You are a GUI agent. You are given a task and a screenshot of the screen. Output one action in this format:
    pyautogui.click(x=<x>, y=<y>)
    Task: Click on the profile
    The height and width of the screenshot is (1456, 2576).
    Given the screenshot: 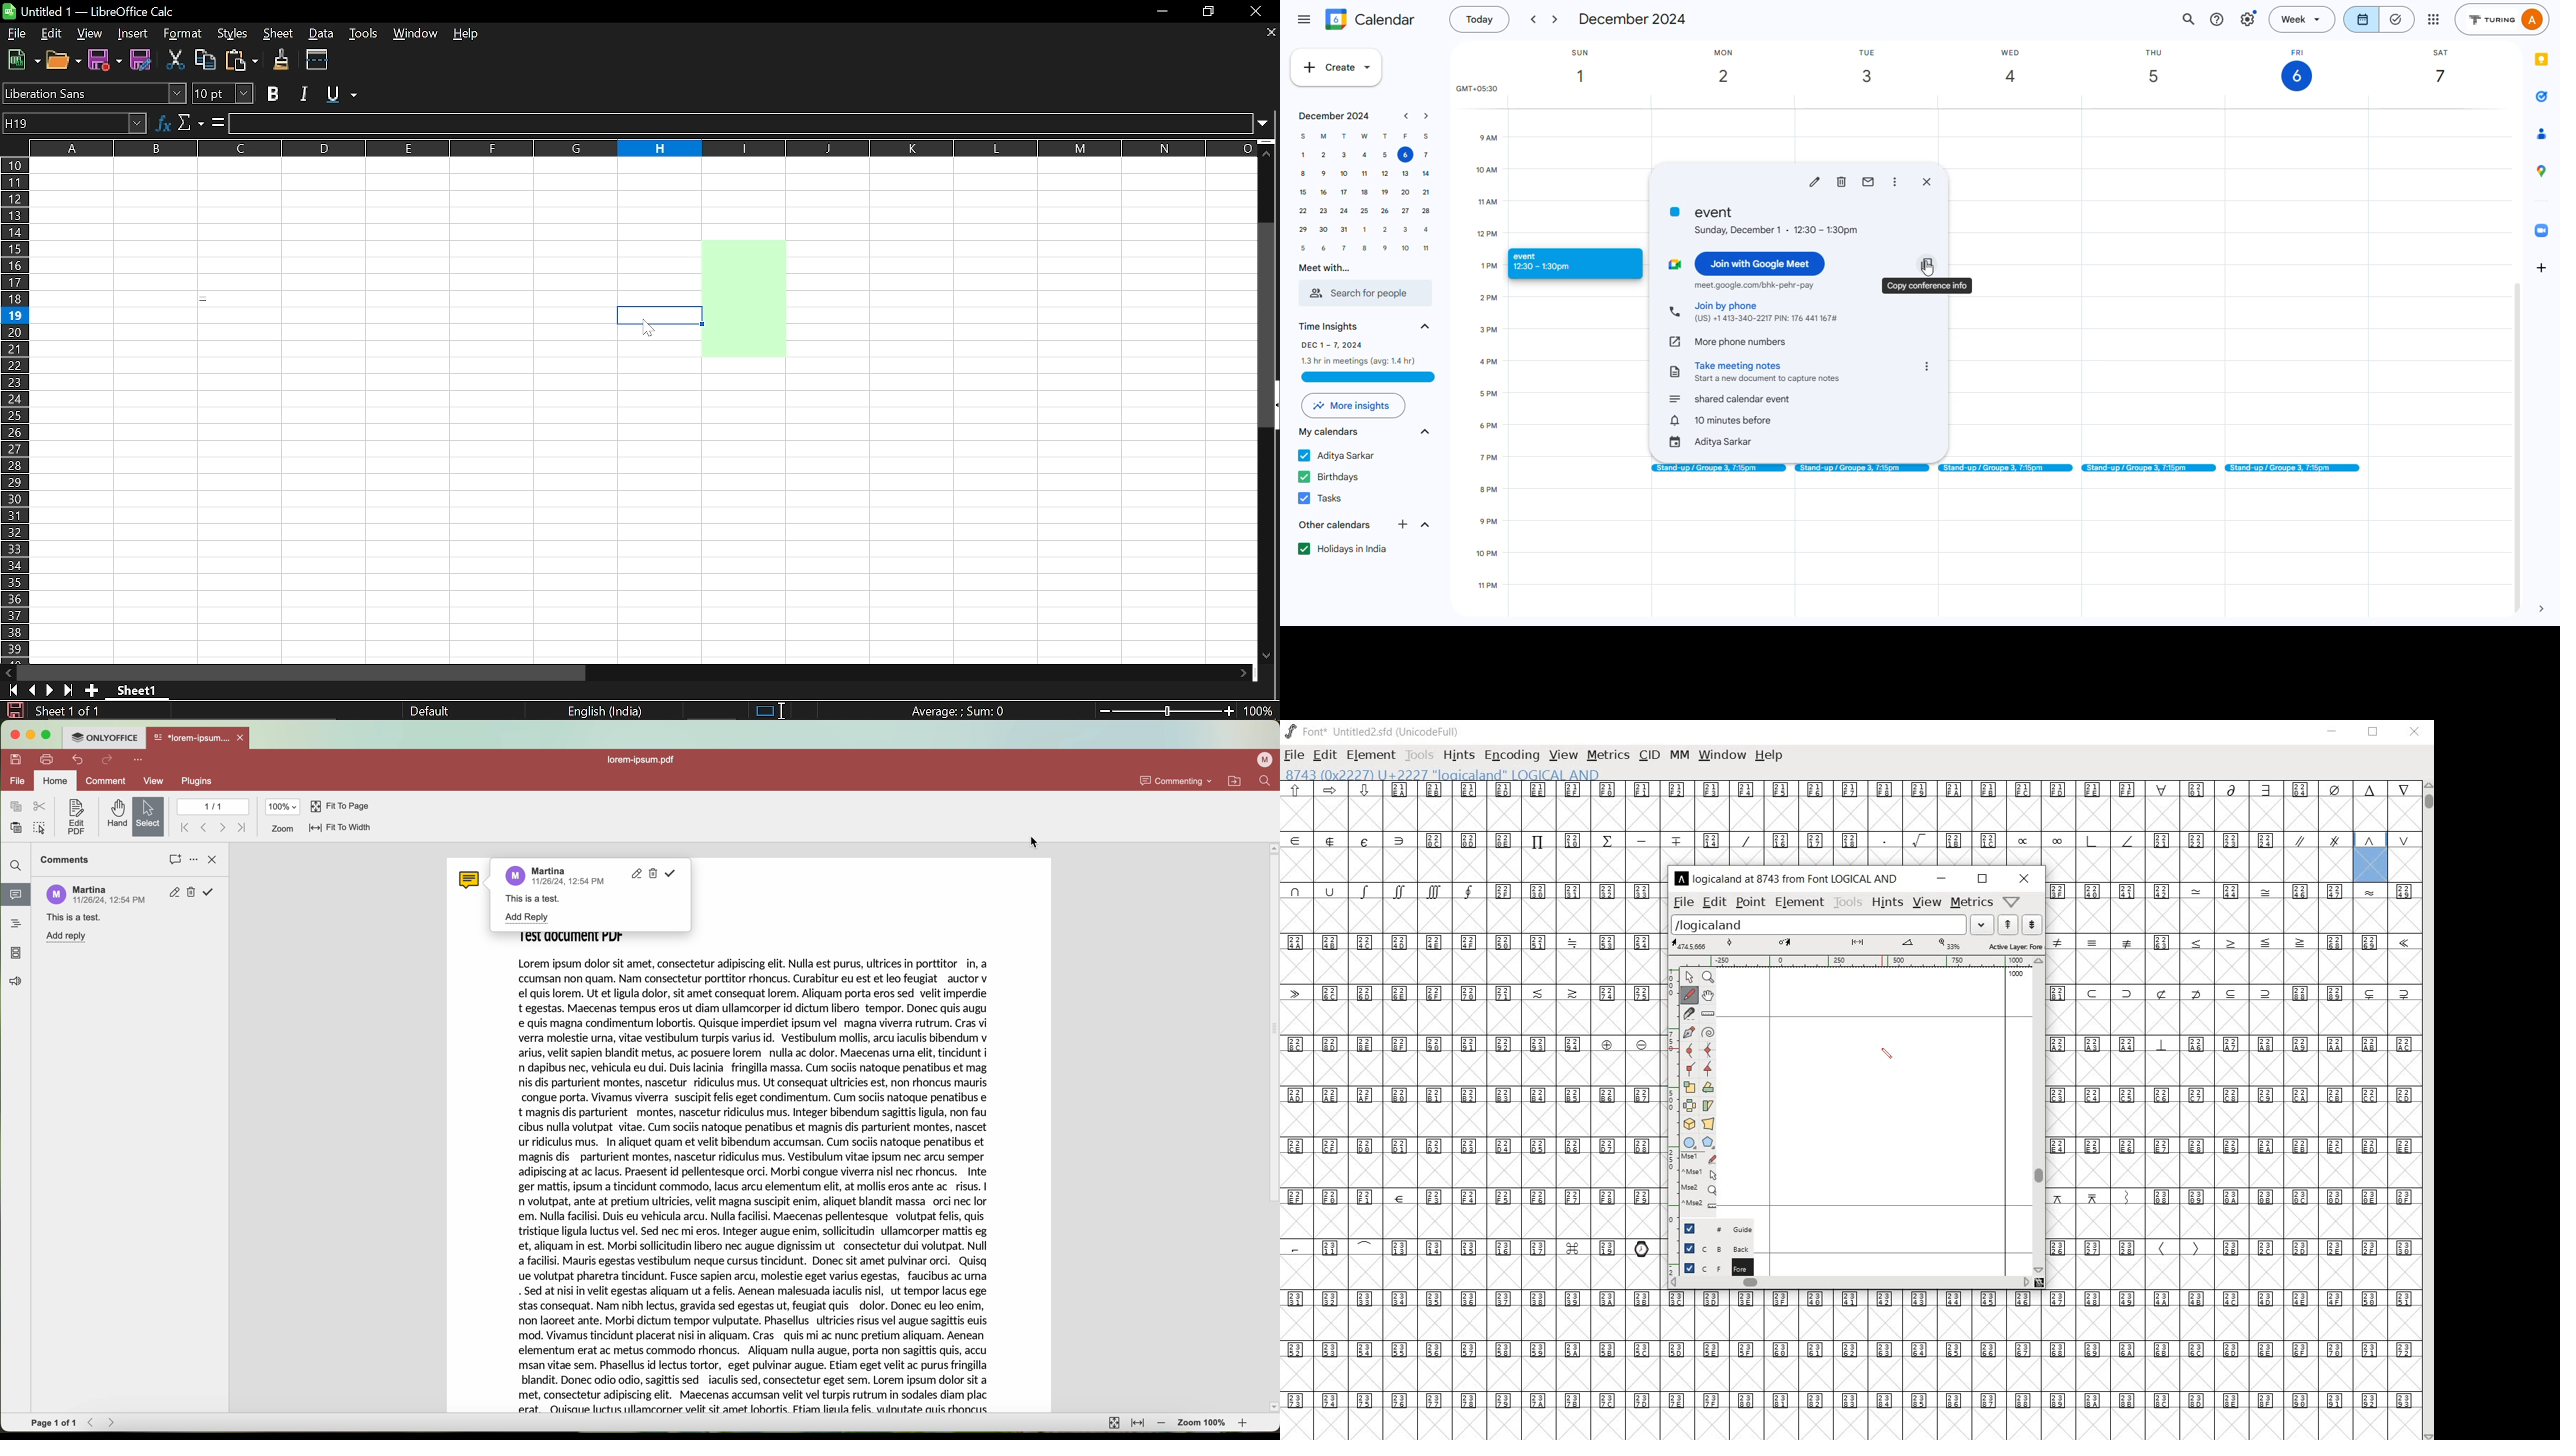 What is the action you would take?
    pyautogui.click(x=1263, y=761)
    